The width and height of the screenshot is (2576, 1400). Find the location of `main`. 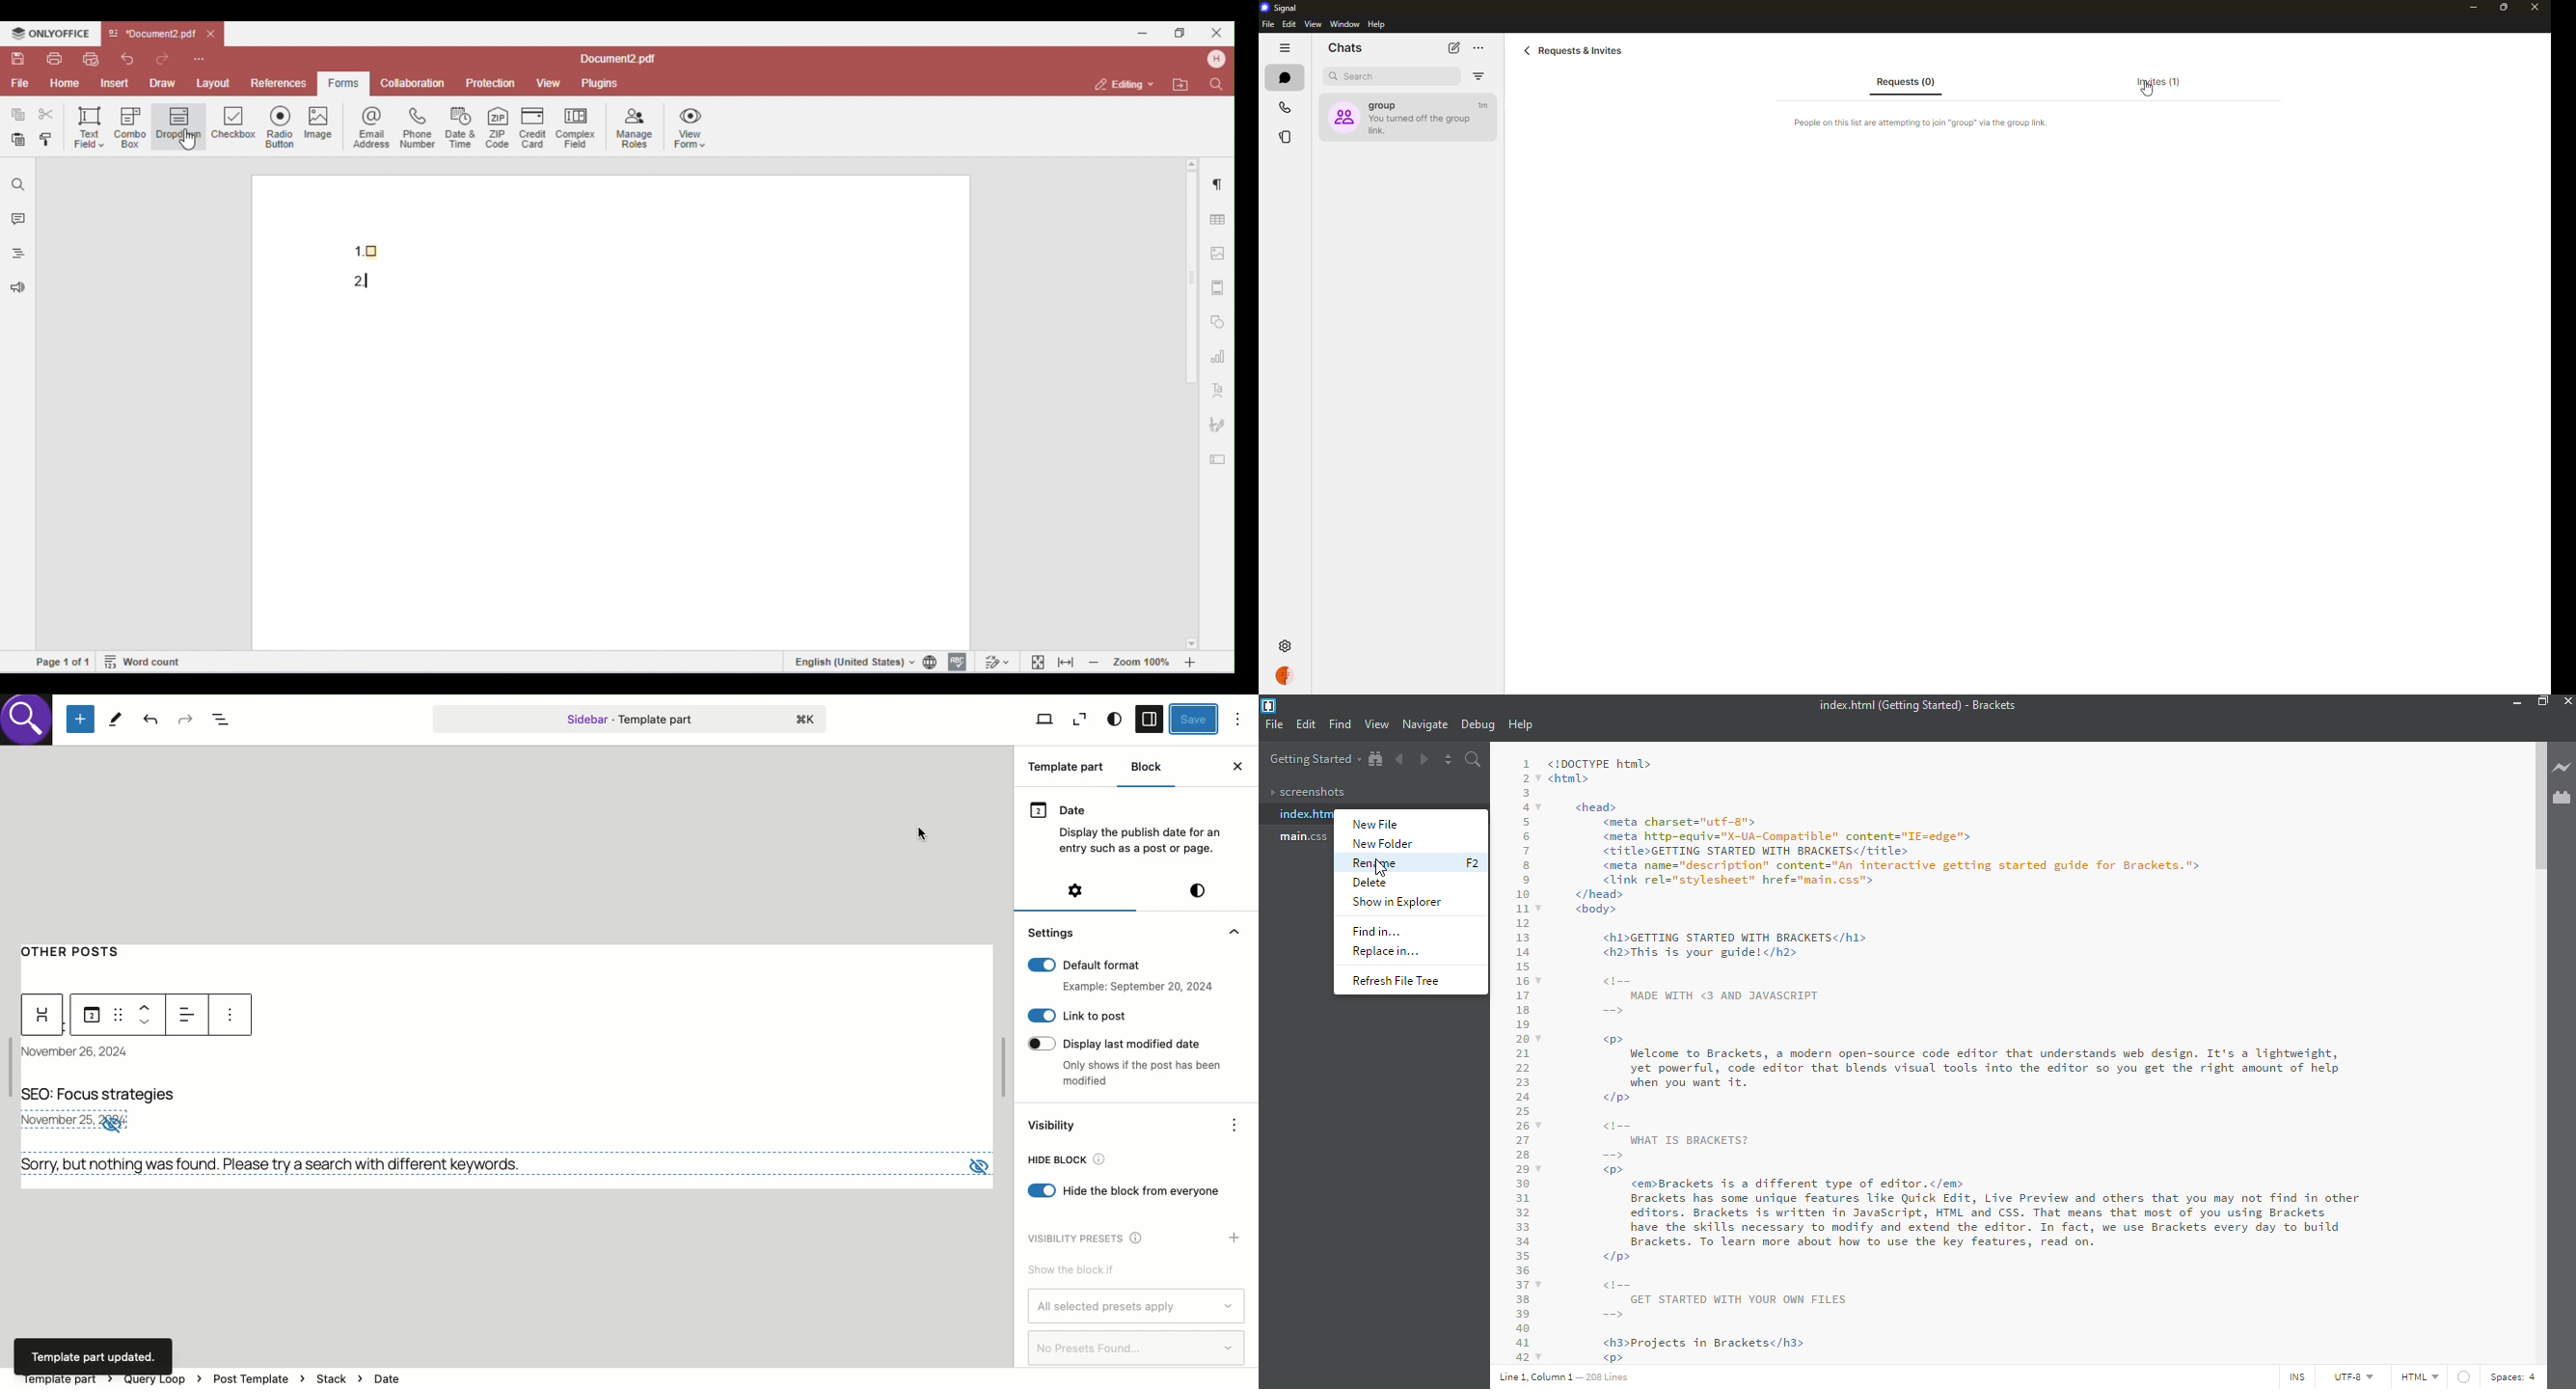

main is located at coordinates (1306, 837).